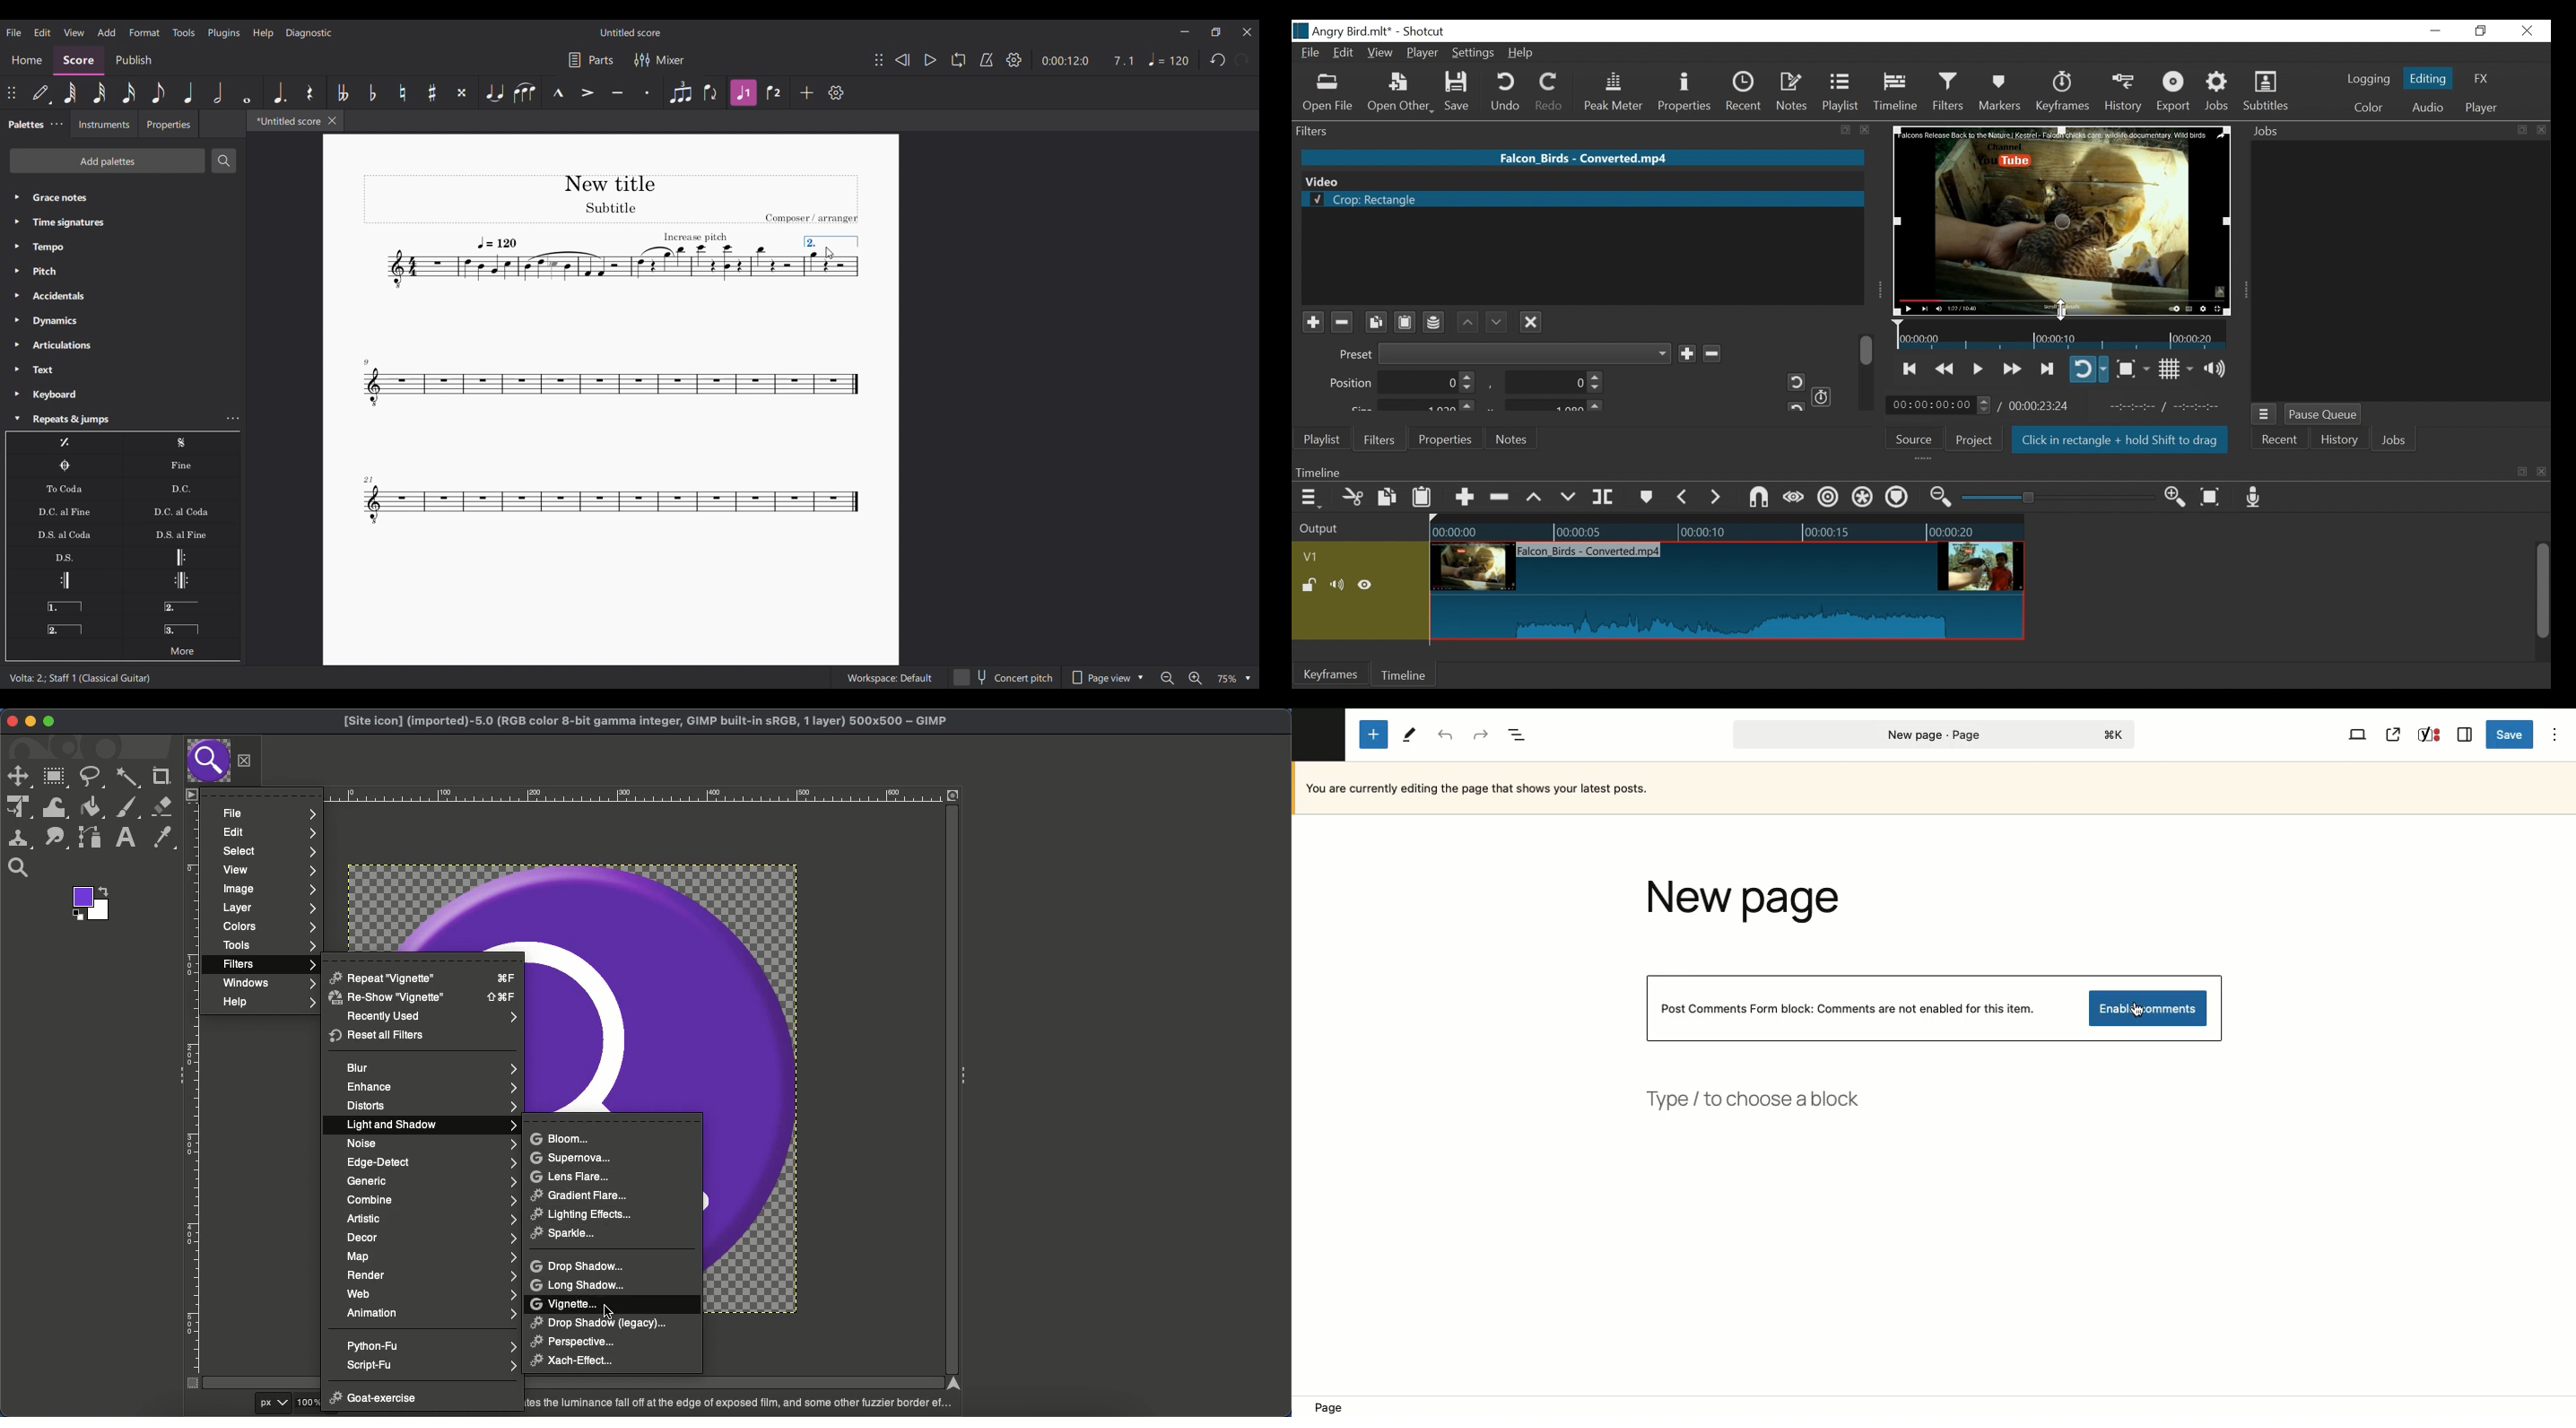  What do you see at coordinates (14, 33) in the screenshot?
I see `File menu` at bounding box center [14, 33].